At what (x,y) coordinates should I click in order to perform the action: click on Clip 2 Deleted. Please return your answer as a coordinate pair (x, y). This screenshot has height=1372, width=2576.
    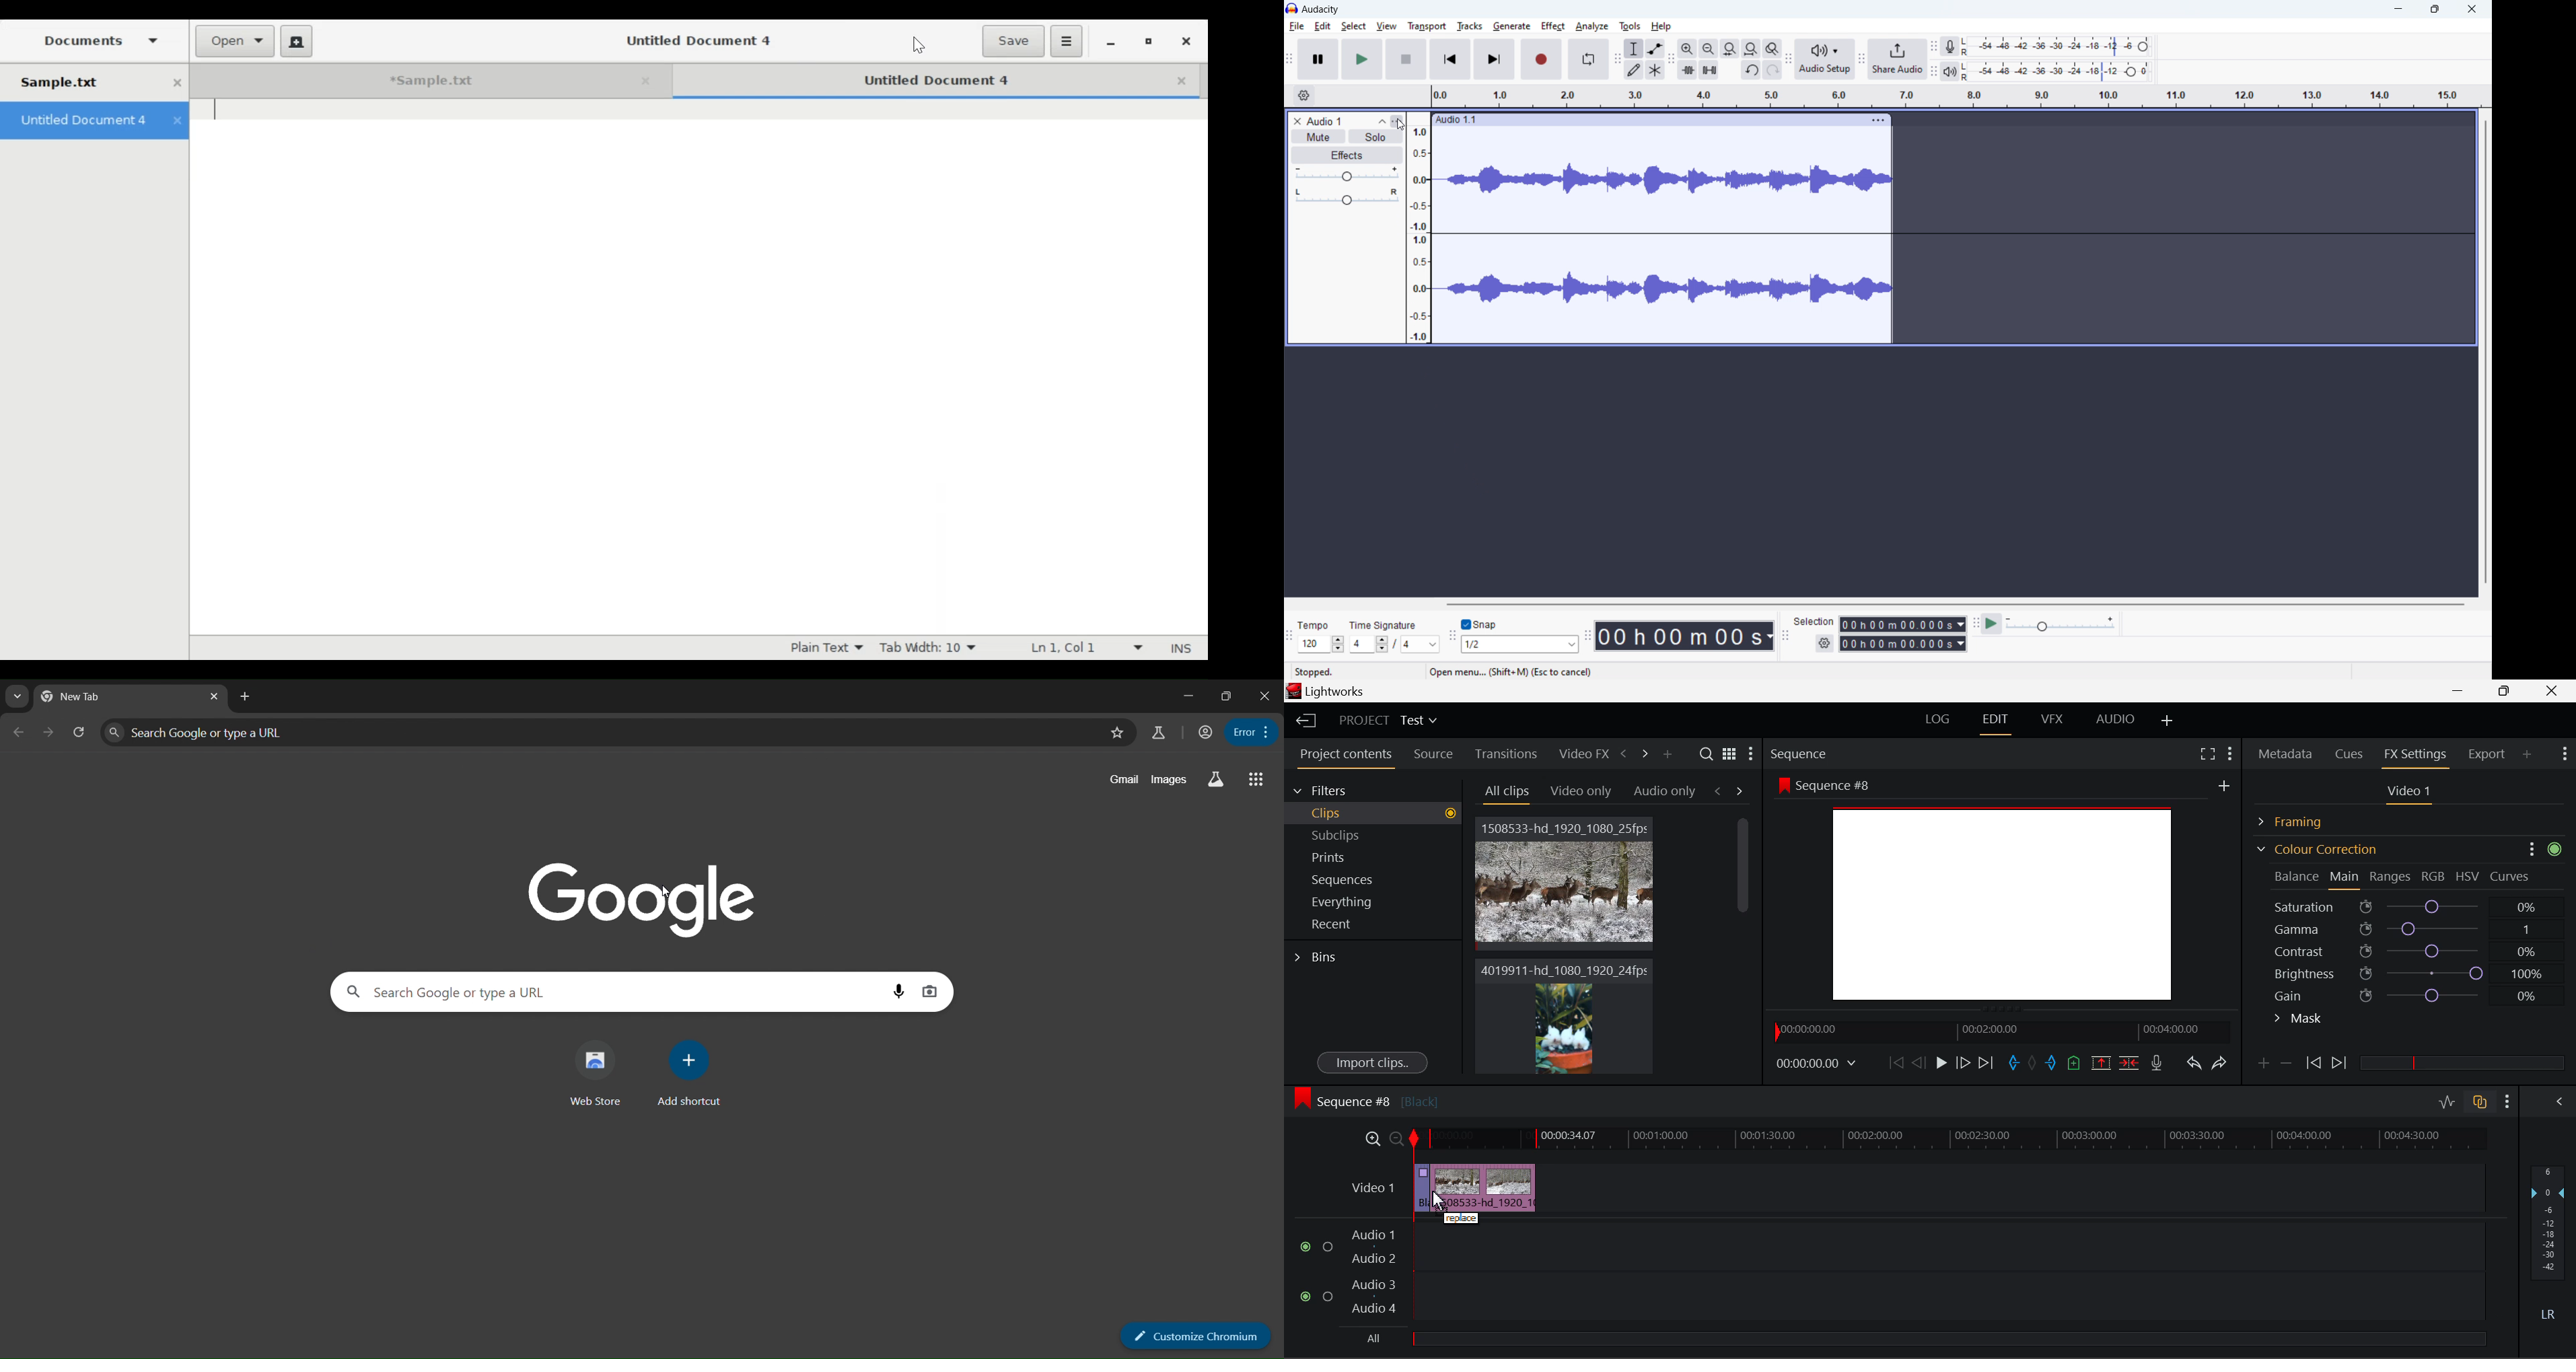
    Looking at the image, I should click on (1485, 1187).